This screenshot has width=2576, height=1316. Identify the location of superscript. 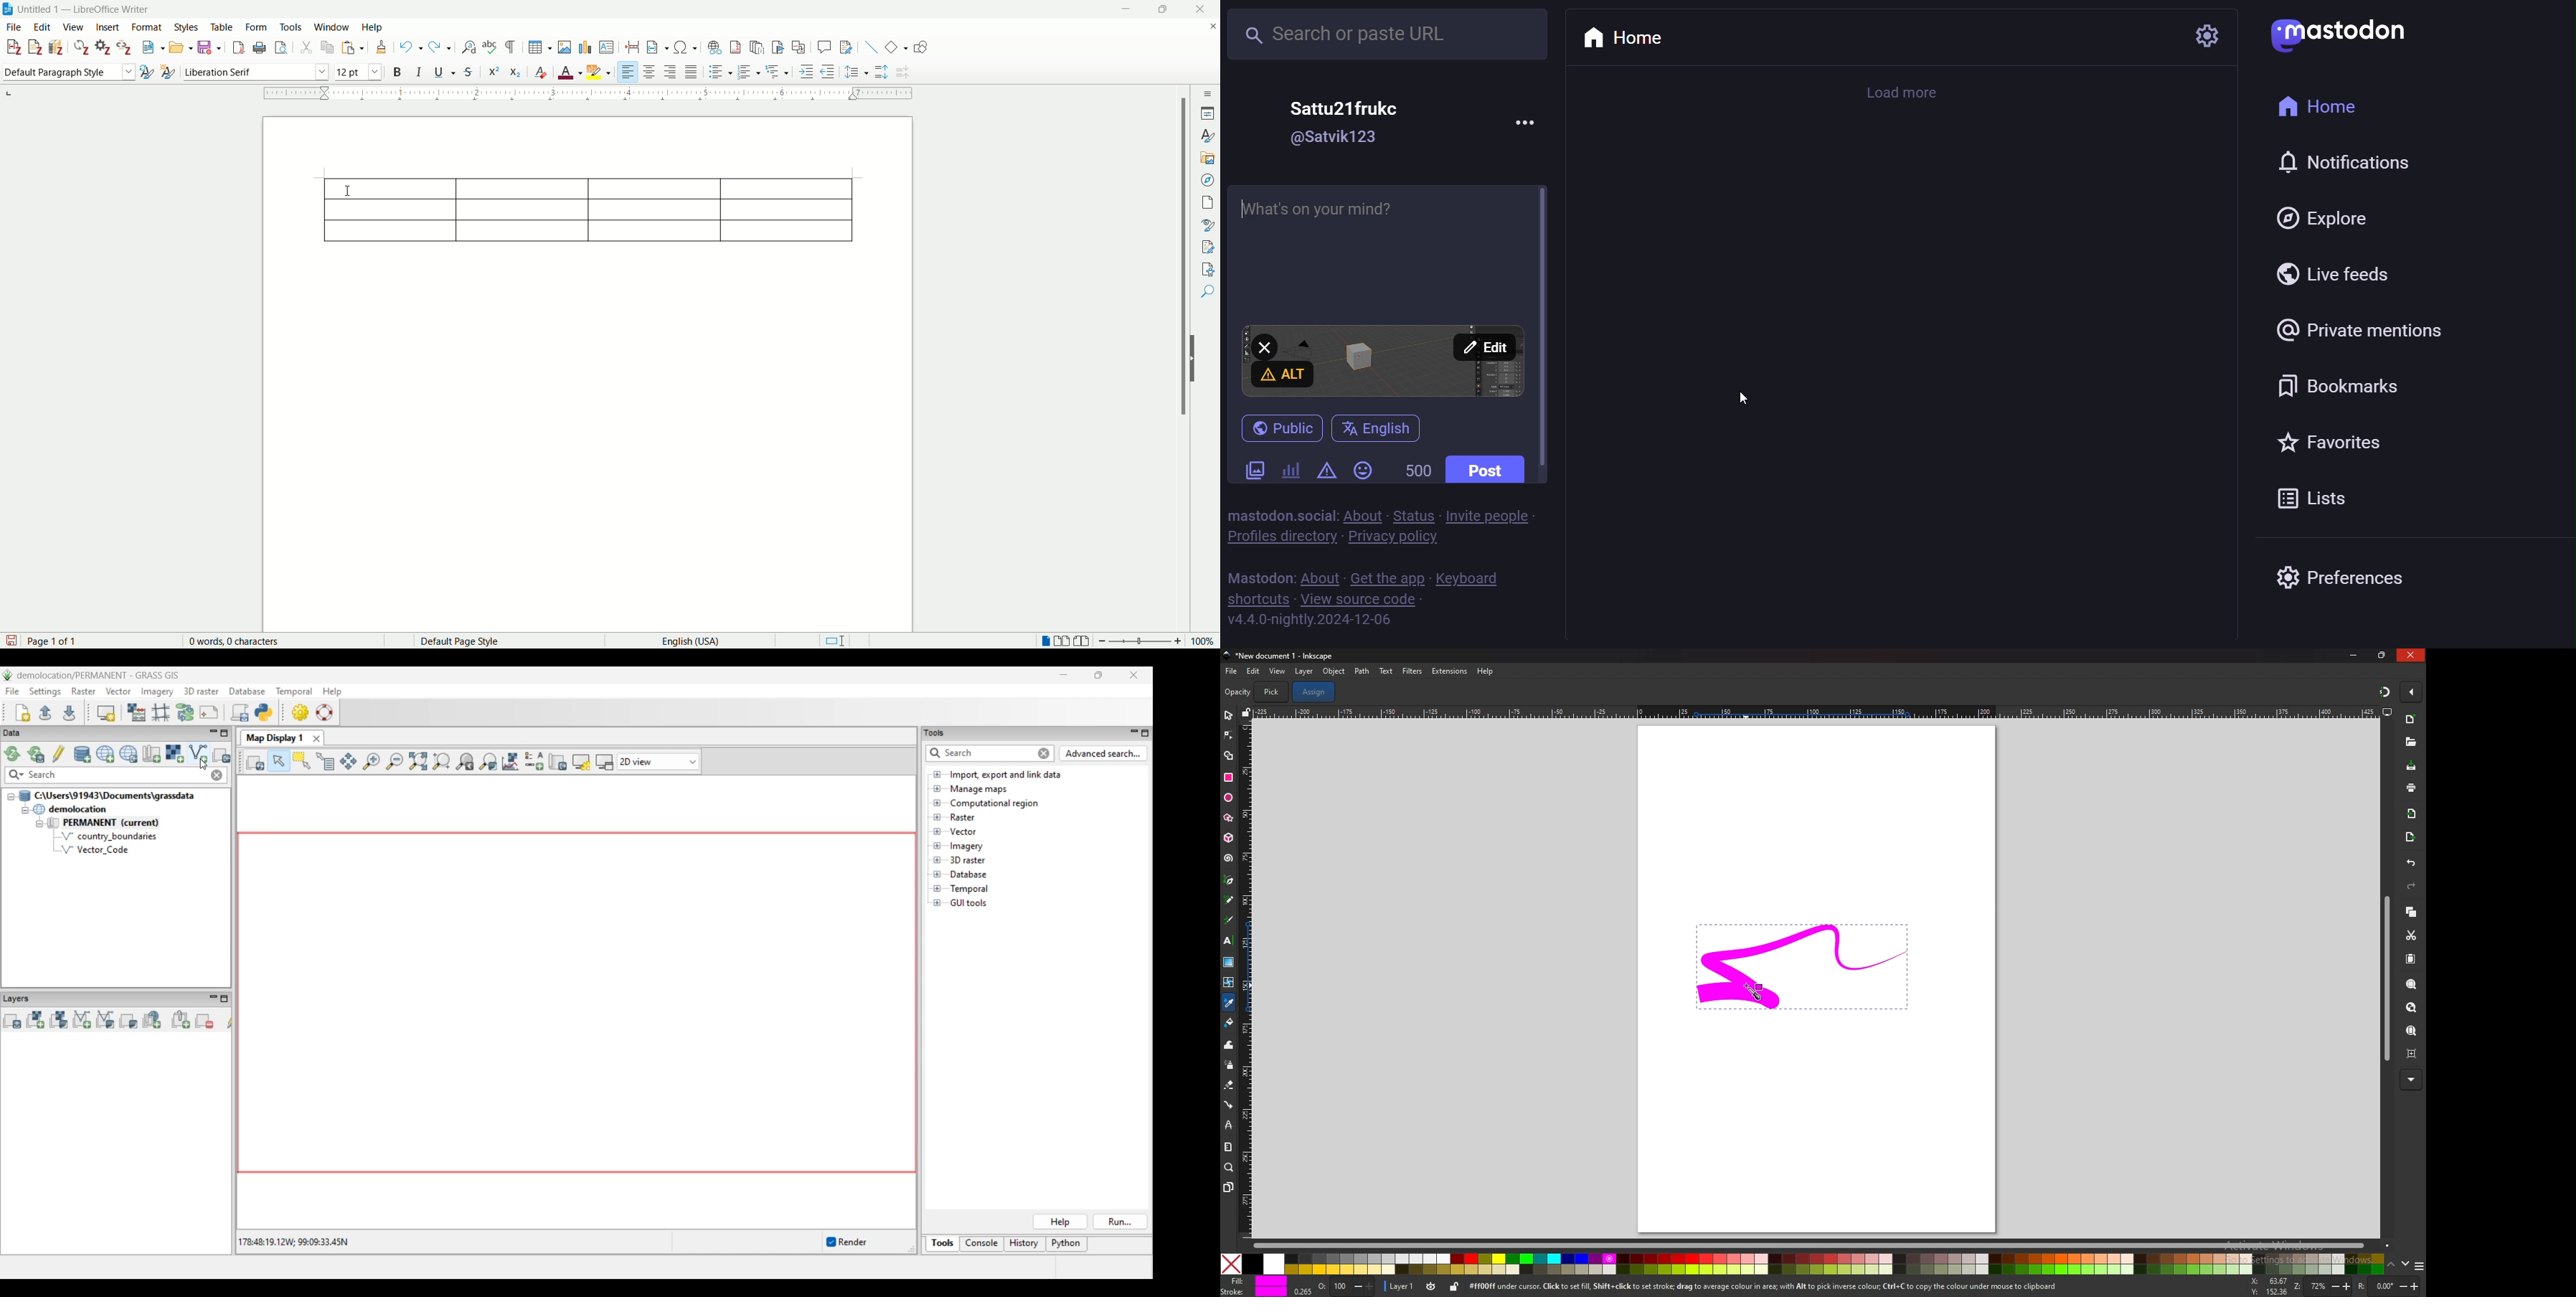
(493, 72).